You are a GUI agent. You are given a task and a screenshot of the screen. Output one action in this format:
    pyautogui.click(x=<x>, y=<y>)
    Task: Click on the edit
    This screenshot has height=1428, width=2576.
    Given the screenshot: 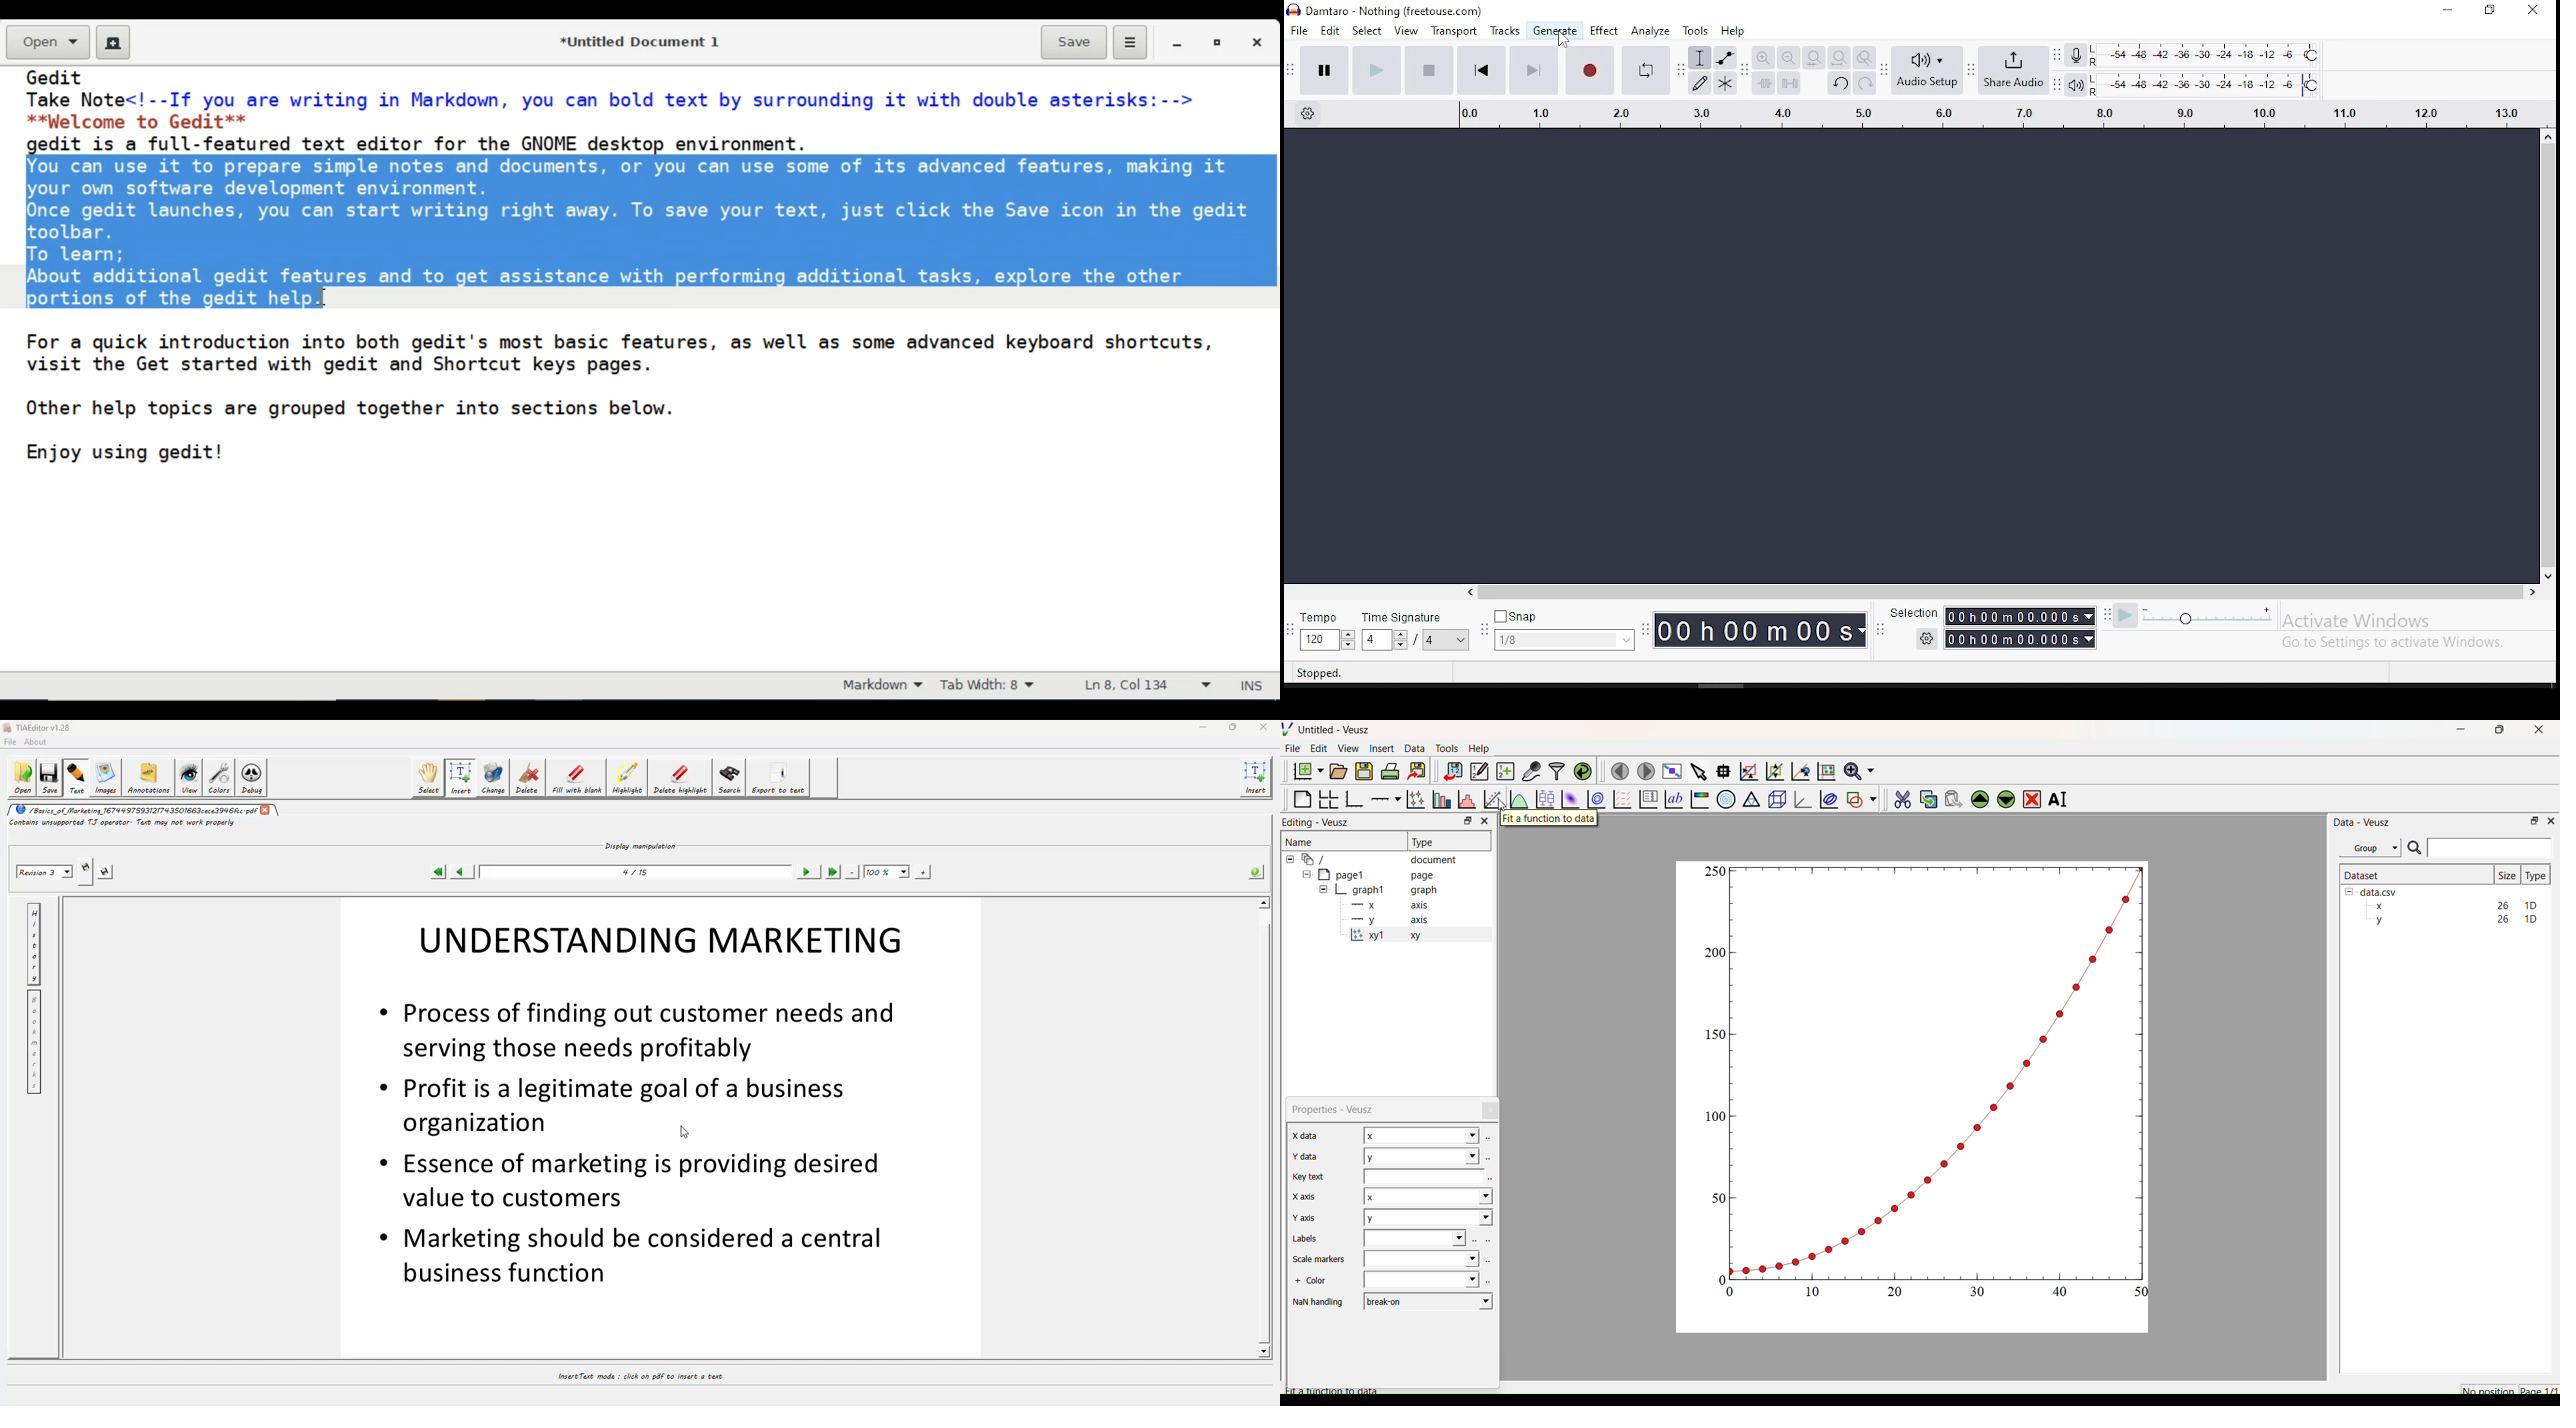 What is the action you would take?
    pyautogui.click(x=1333, y=33)
    